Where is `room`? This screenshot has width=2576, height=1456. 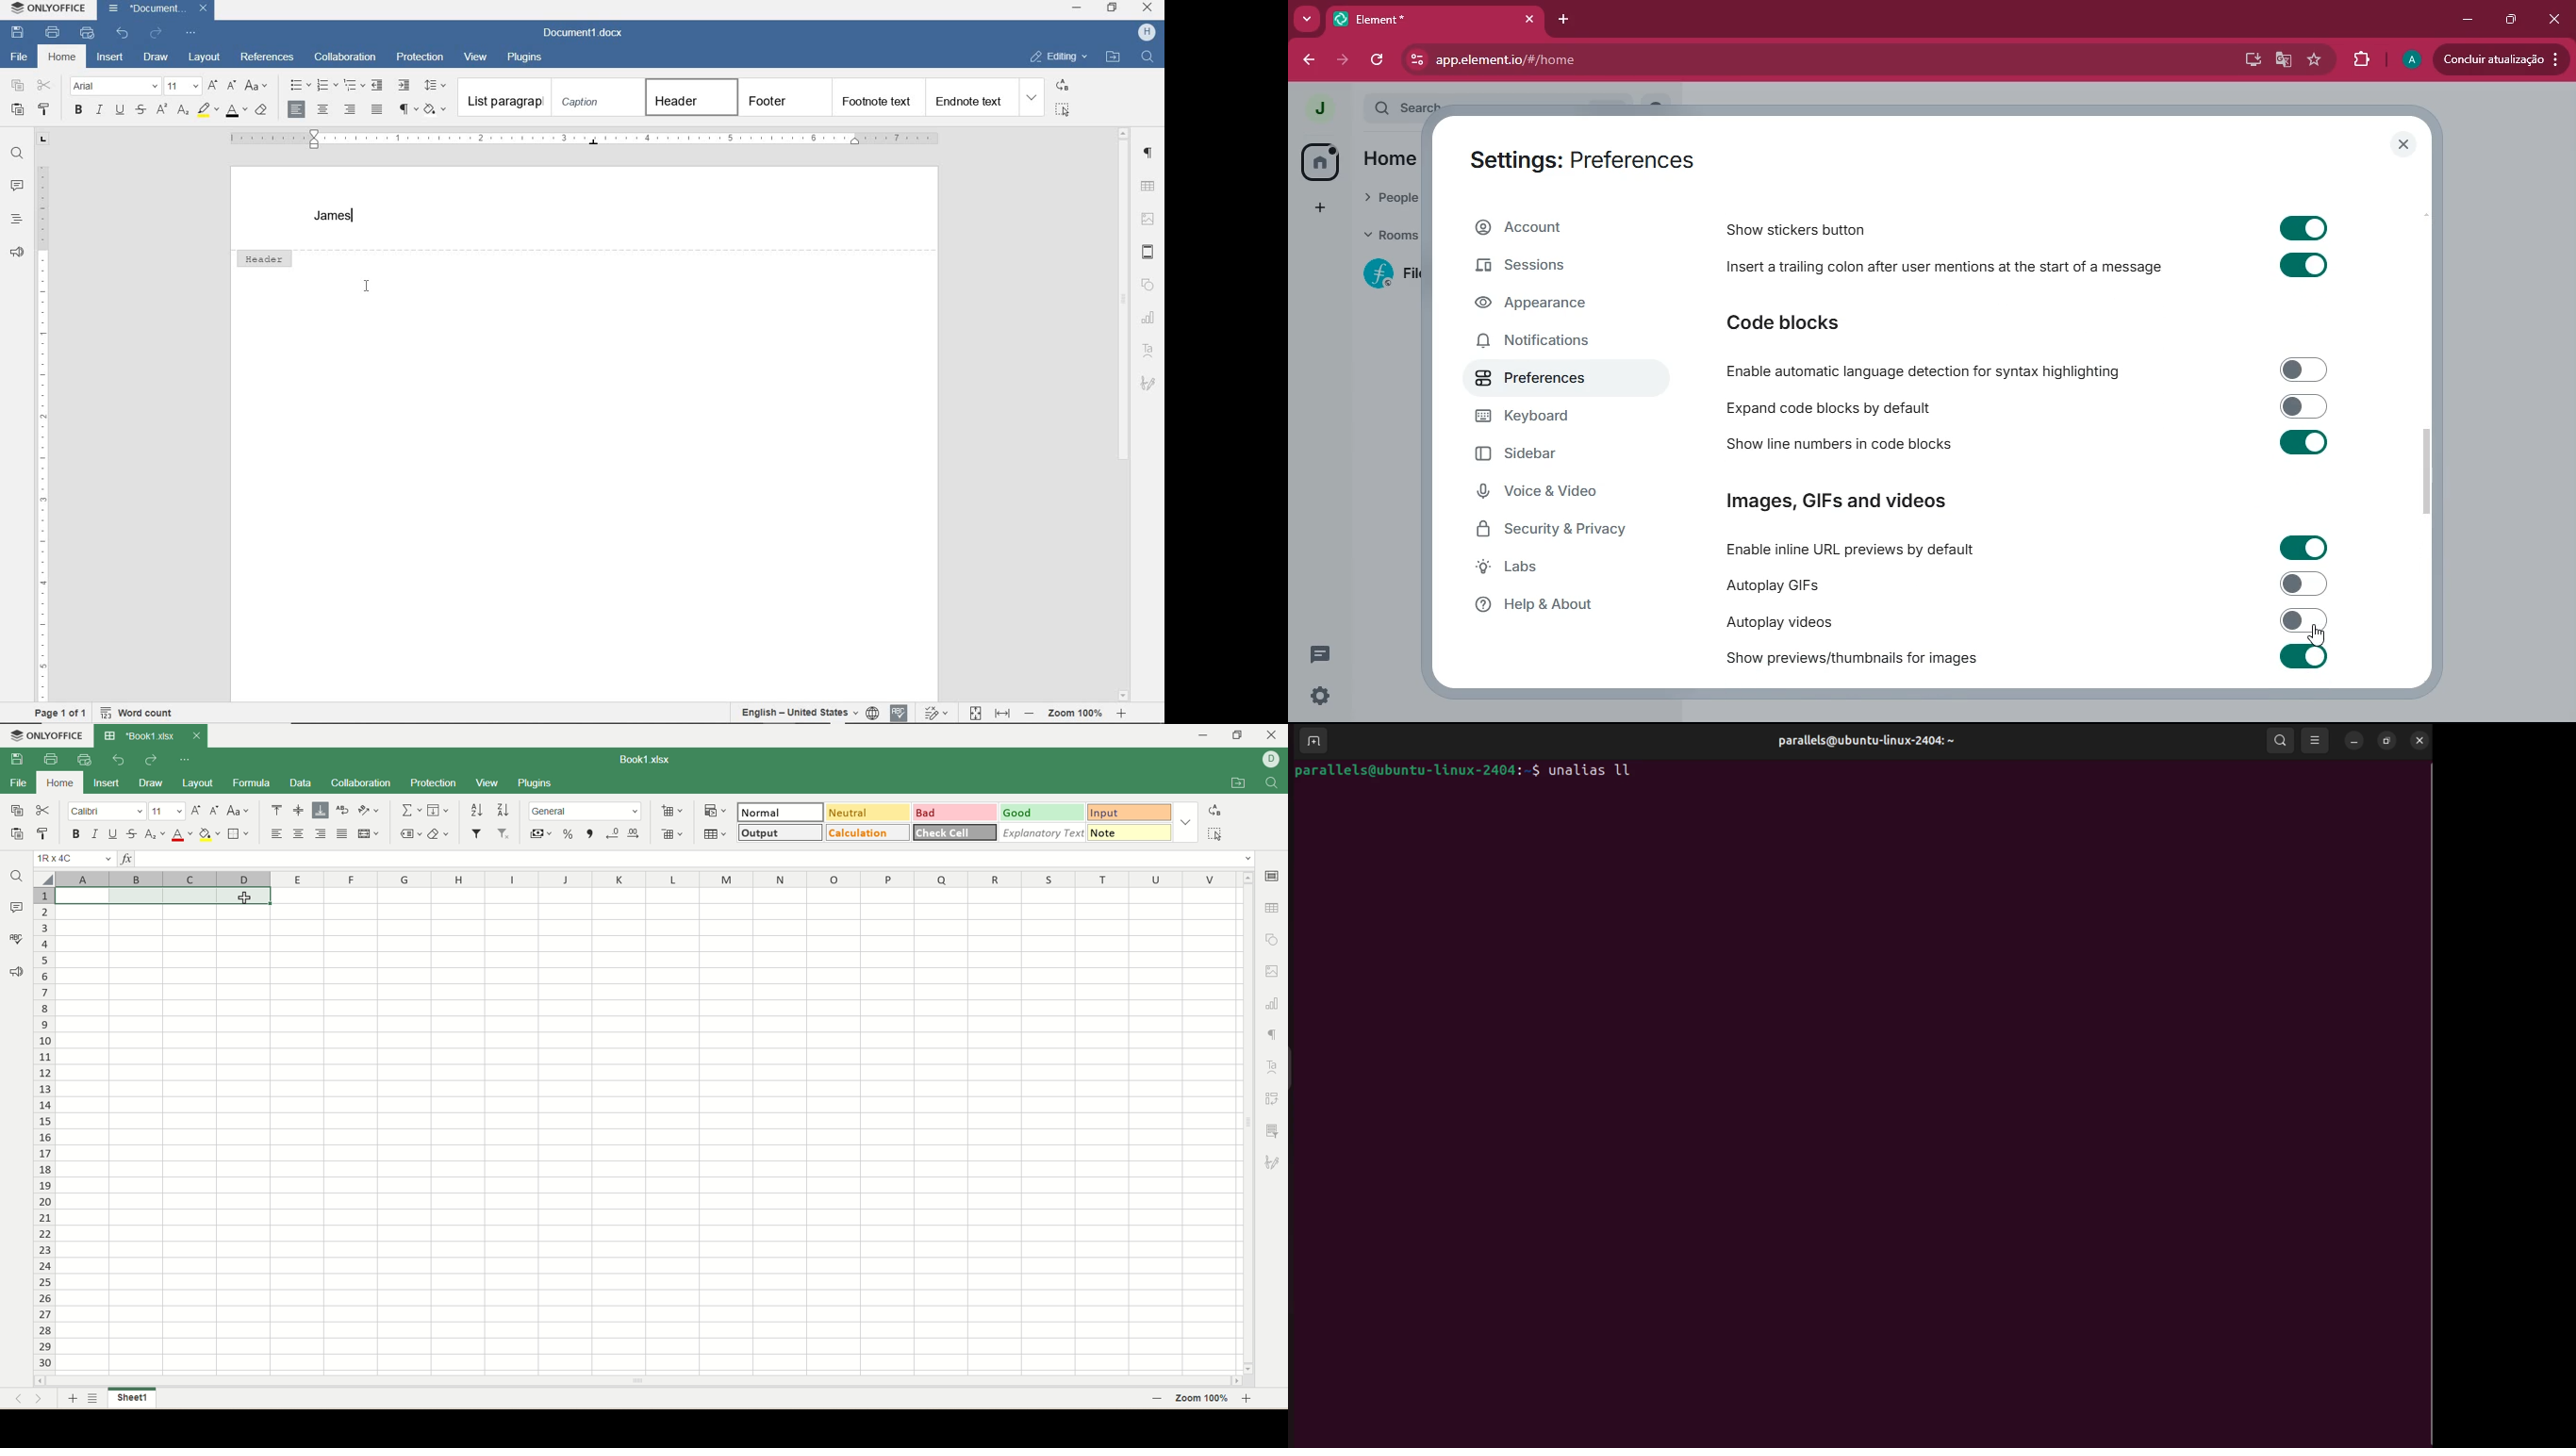 room is located at coordinates (1388, 273).